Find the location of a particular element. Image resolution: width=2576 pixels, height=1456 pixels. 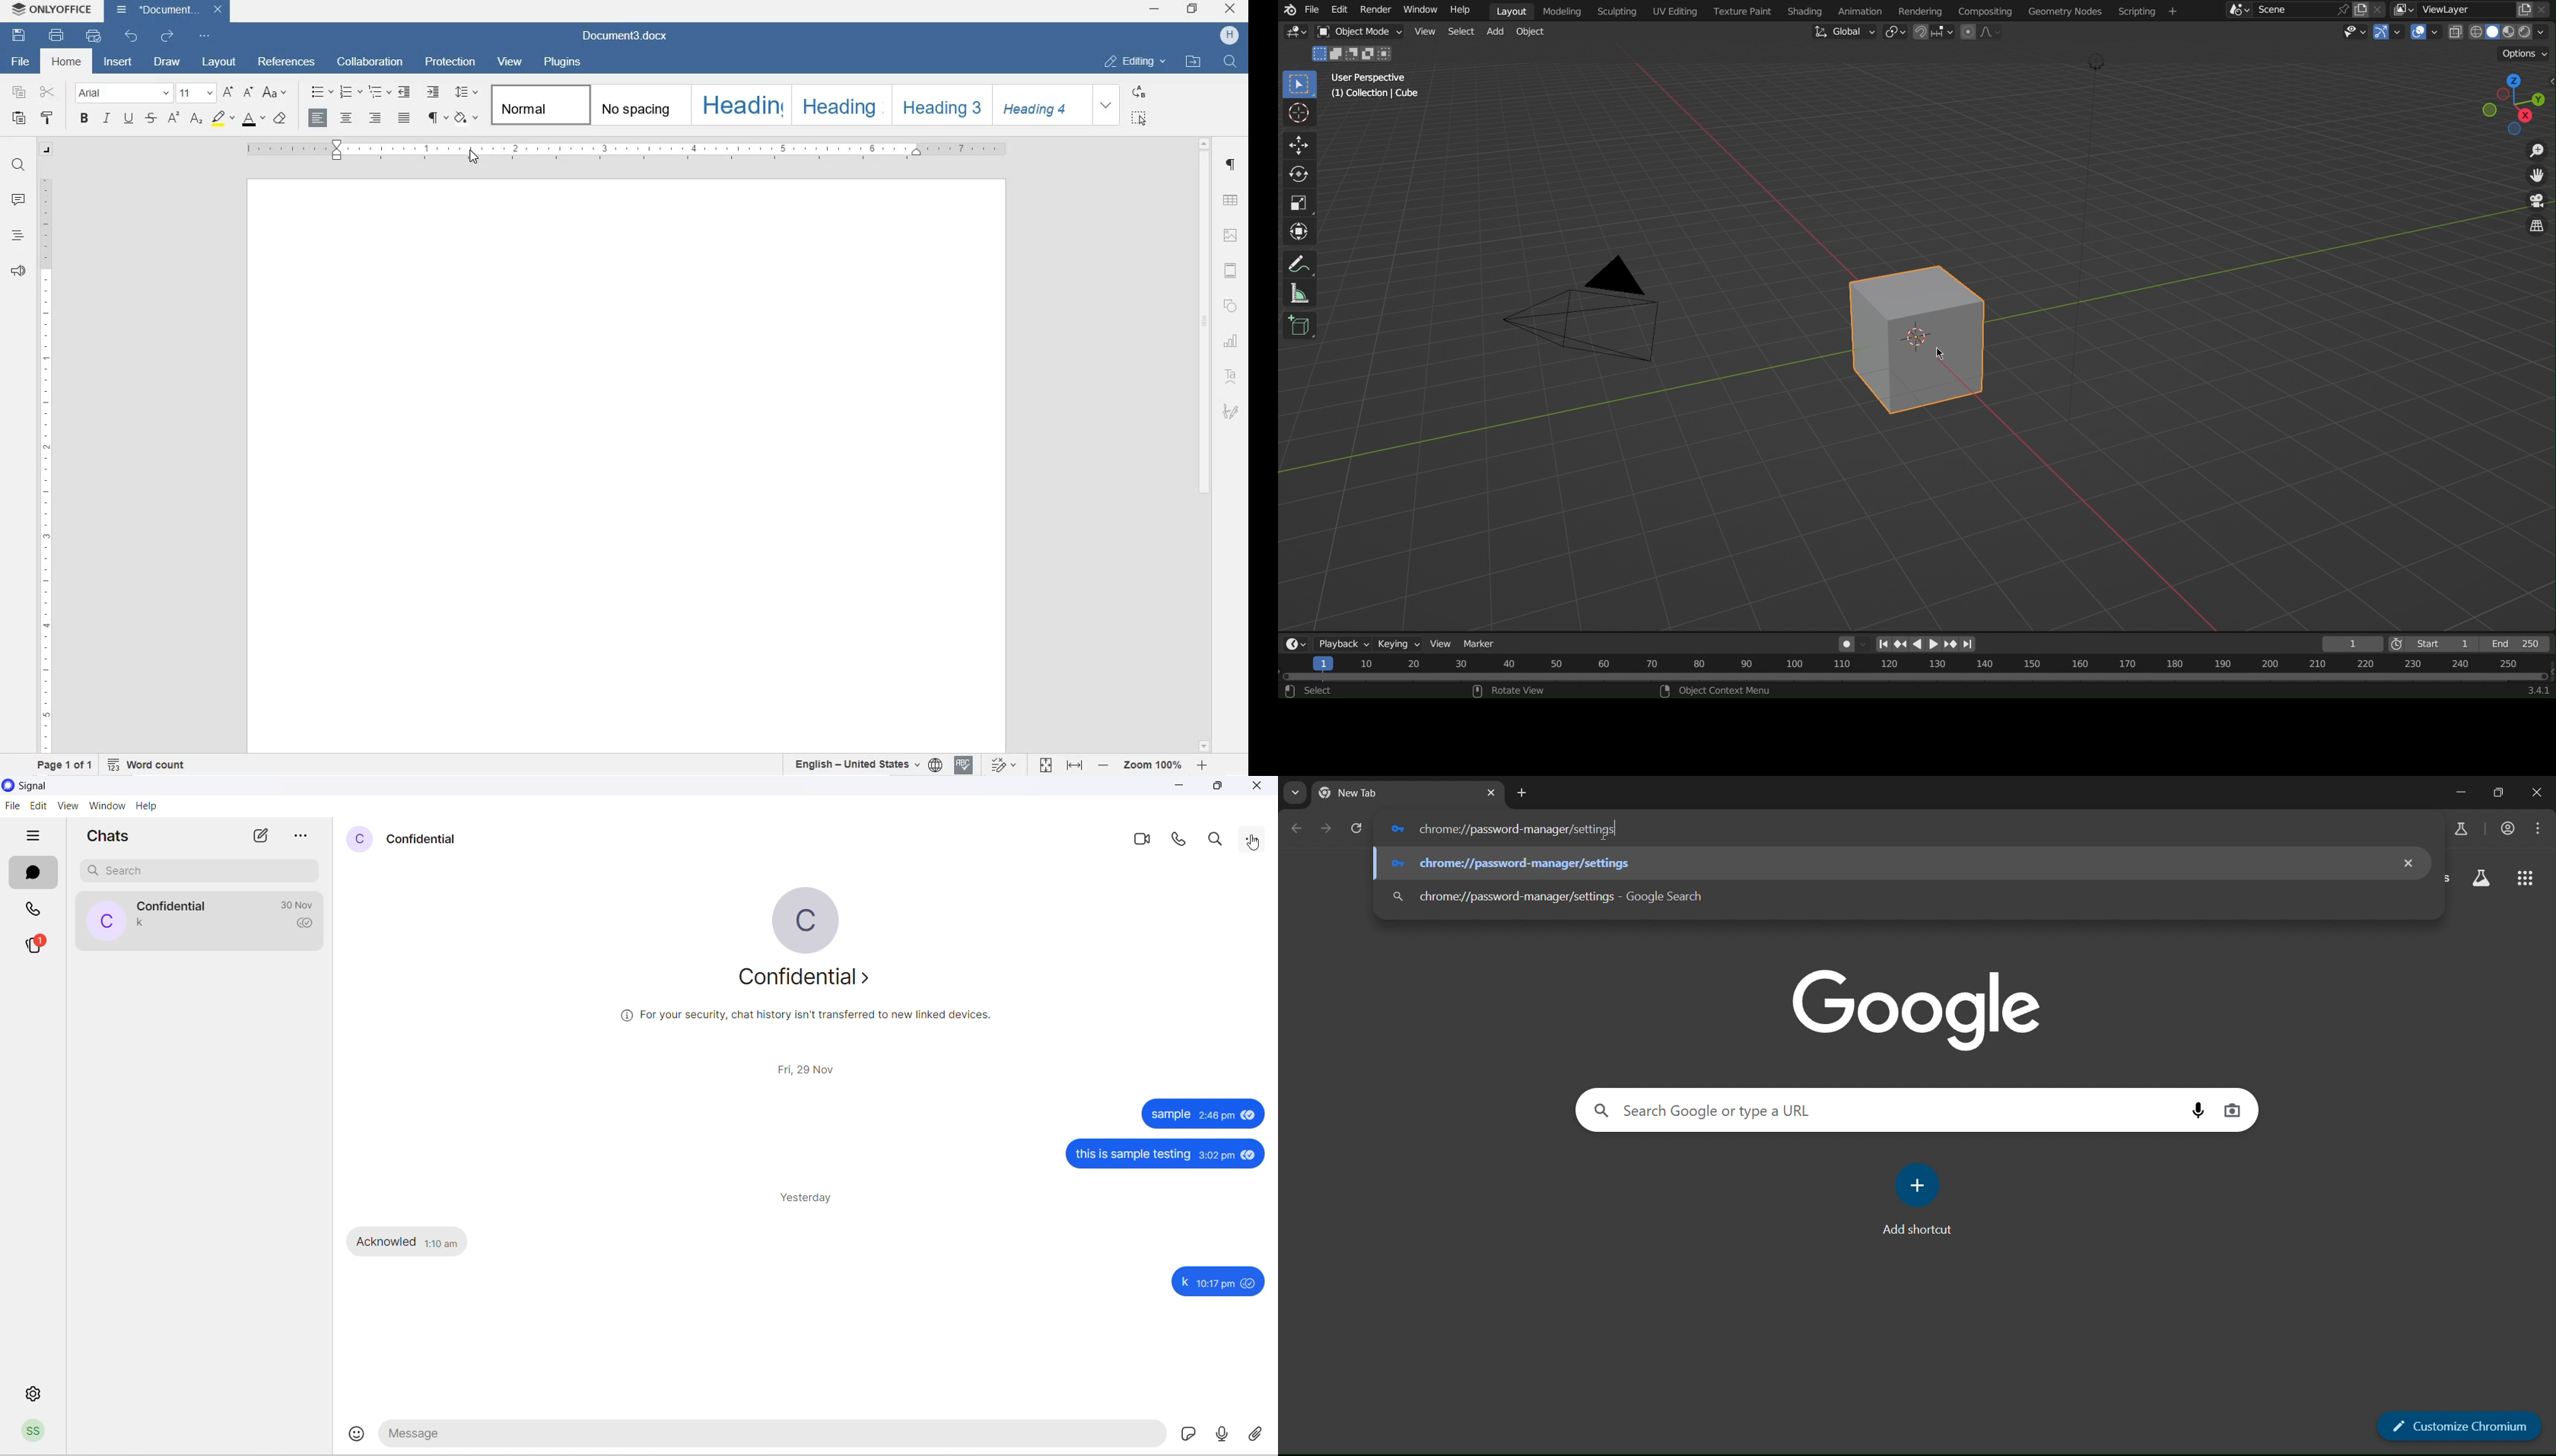

voice search is located at coordinates (2200, 1111).